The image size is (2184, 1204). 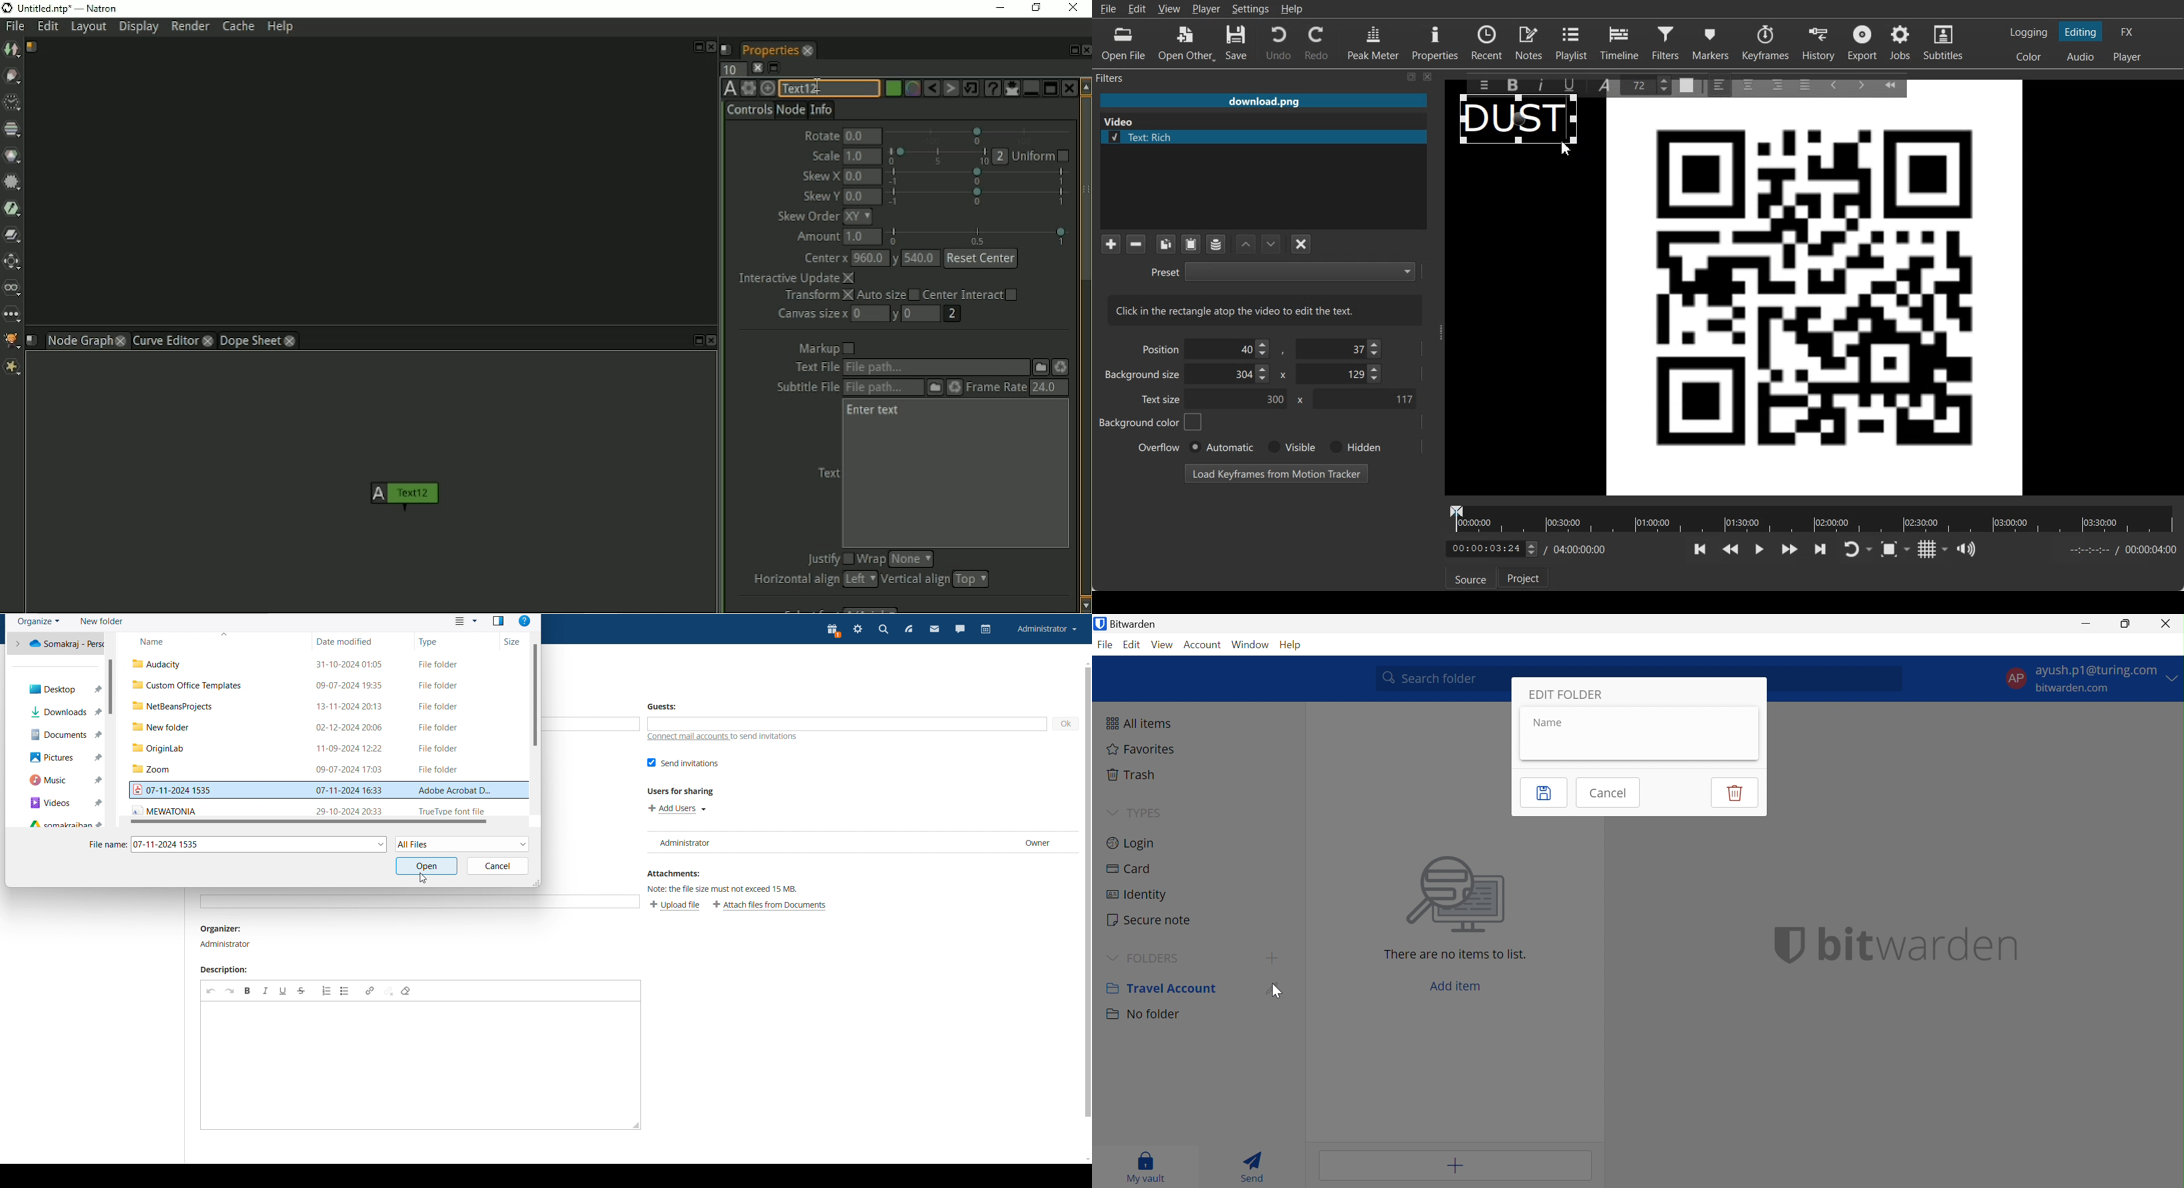 What do you see at coordinates (1487, 41) in the screenshot?
I see `Recent` at bounding box center [1487, 41].